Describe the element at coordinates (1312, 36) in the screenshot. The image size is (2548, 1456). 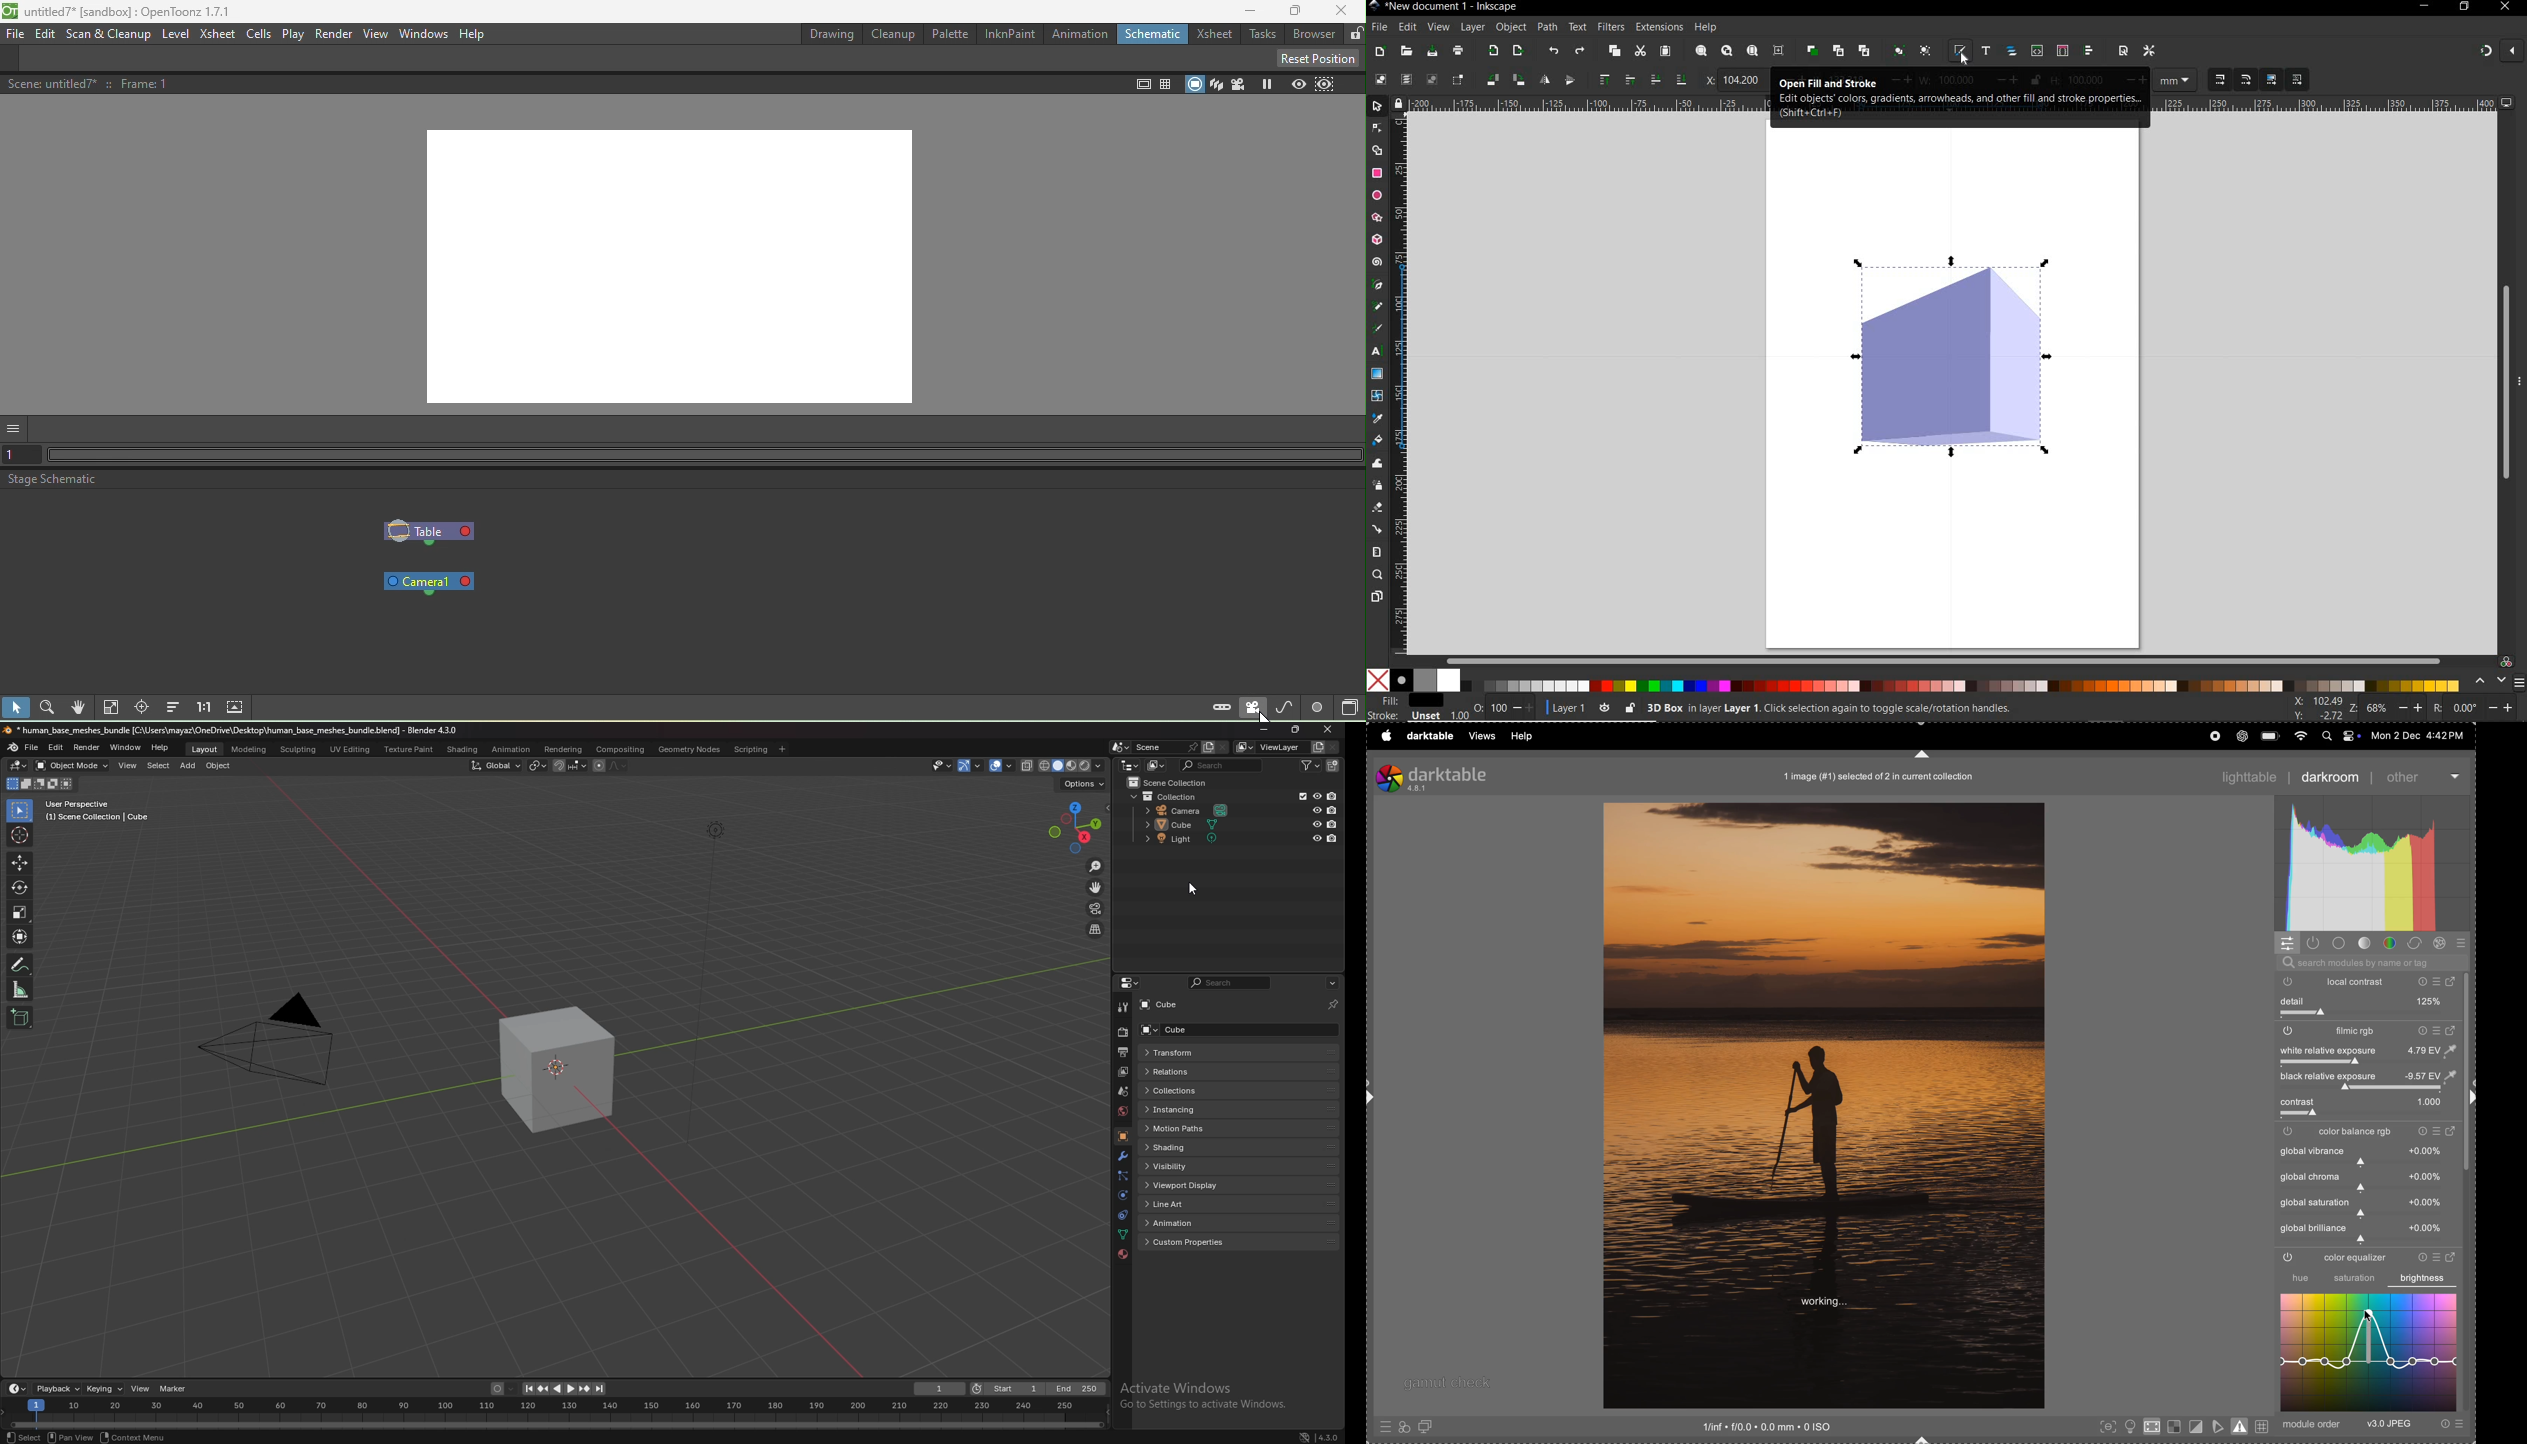
I see `Browser` at that location.